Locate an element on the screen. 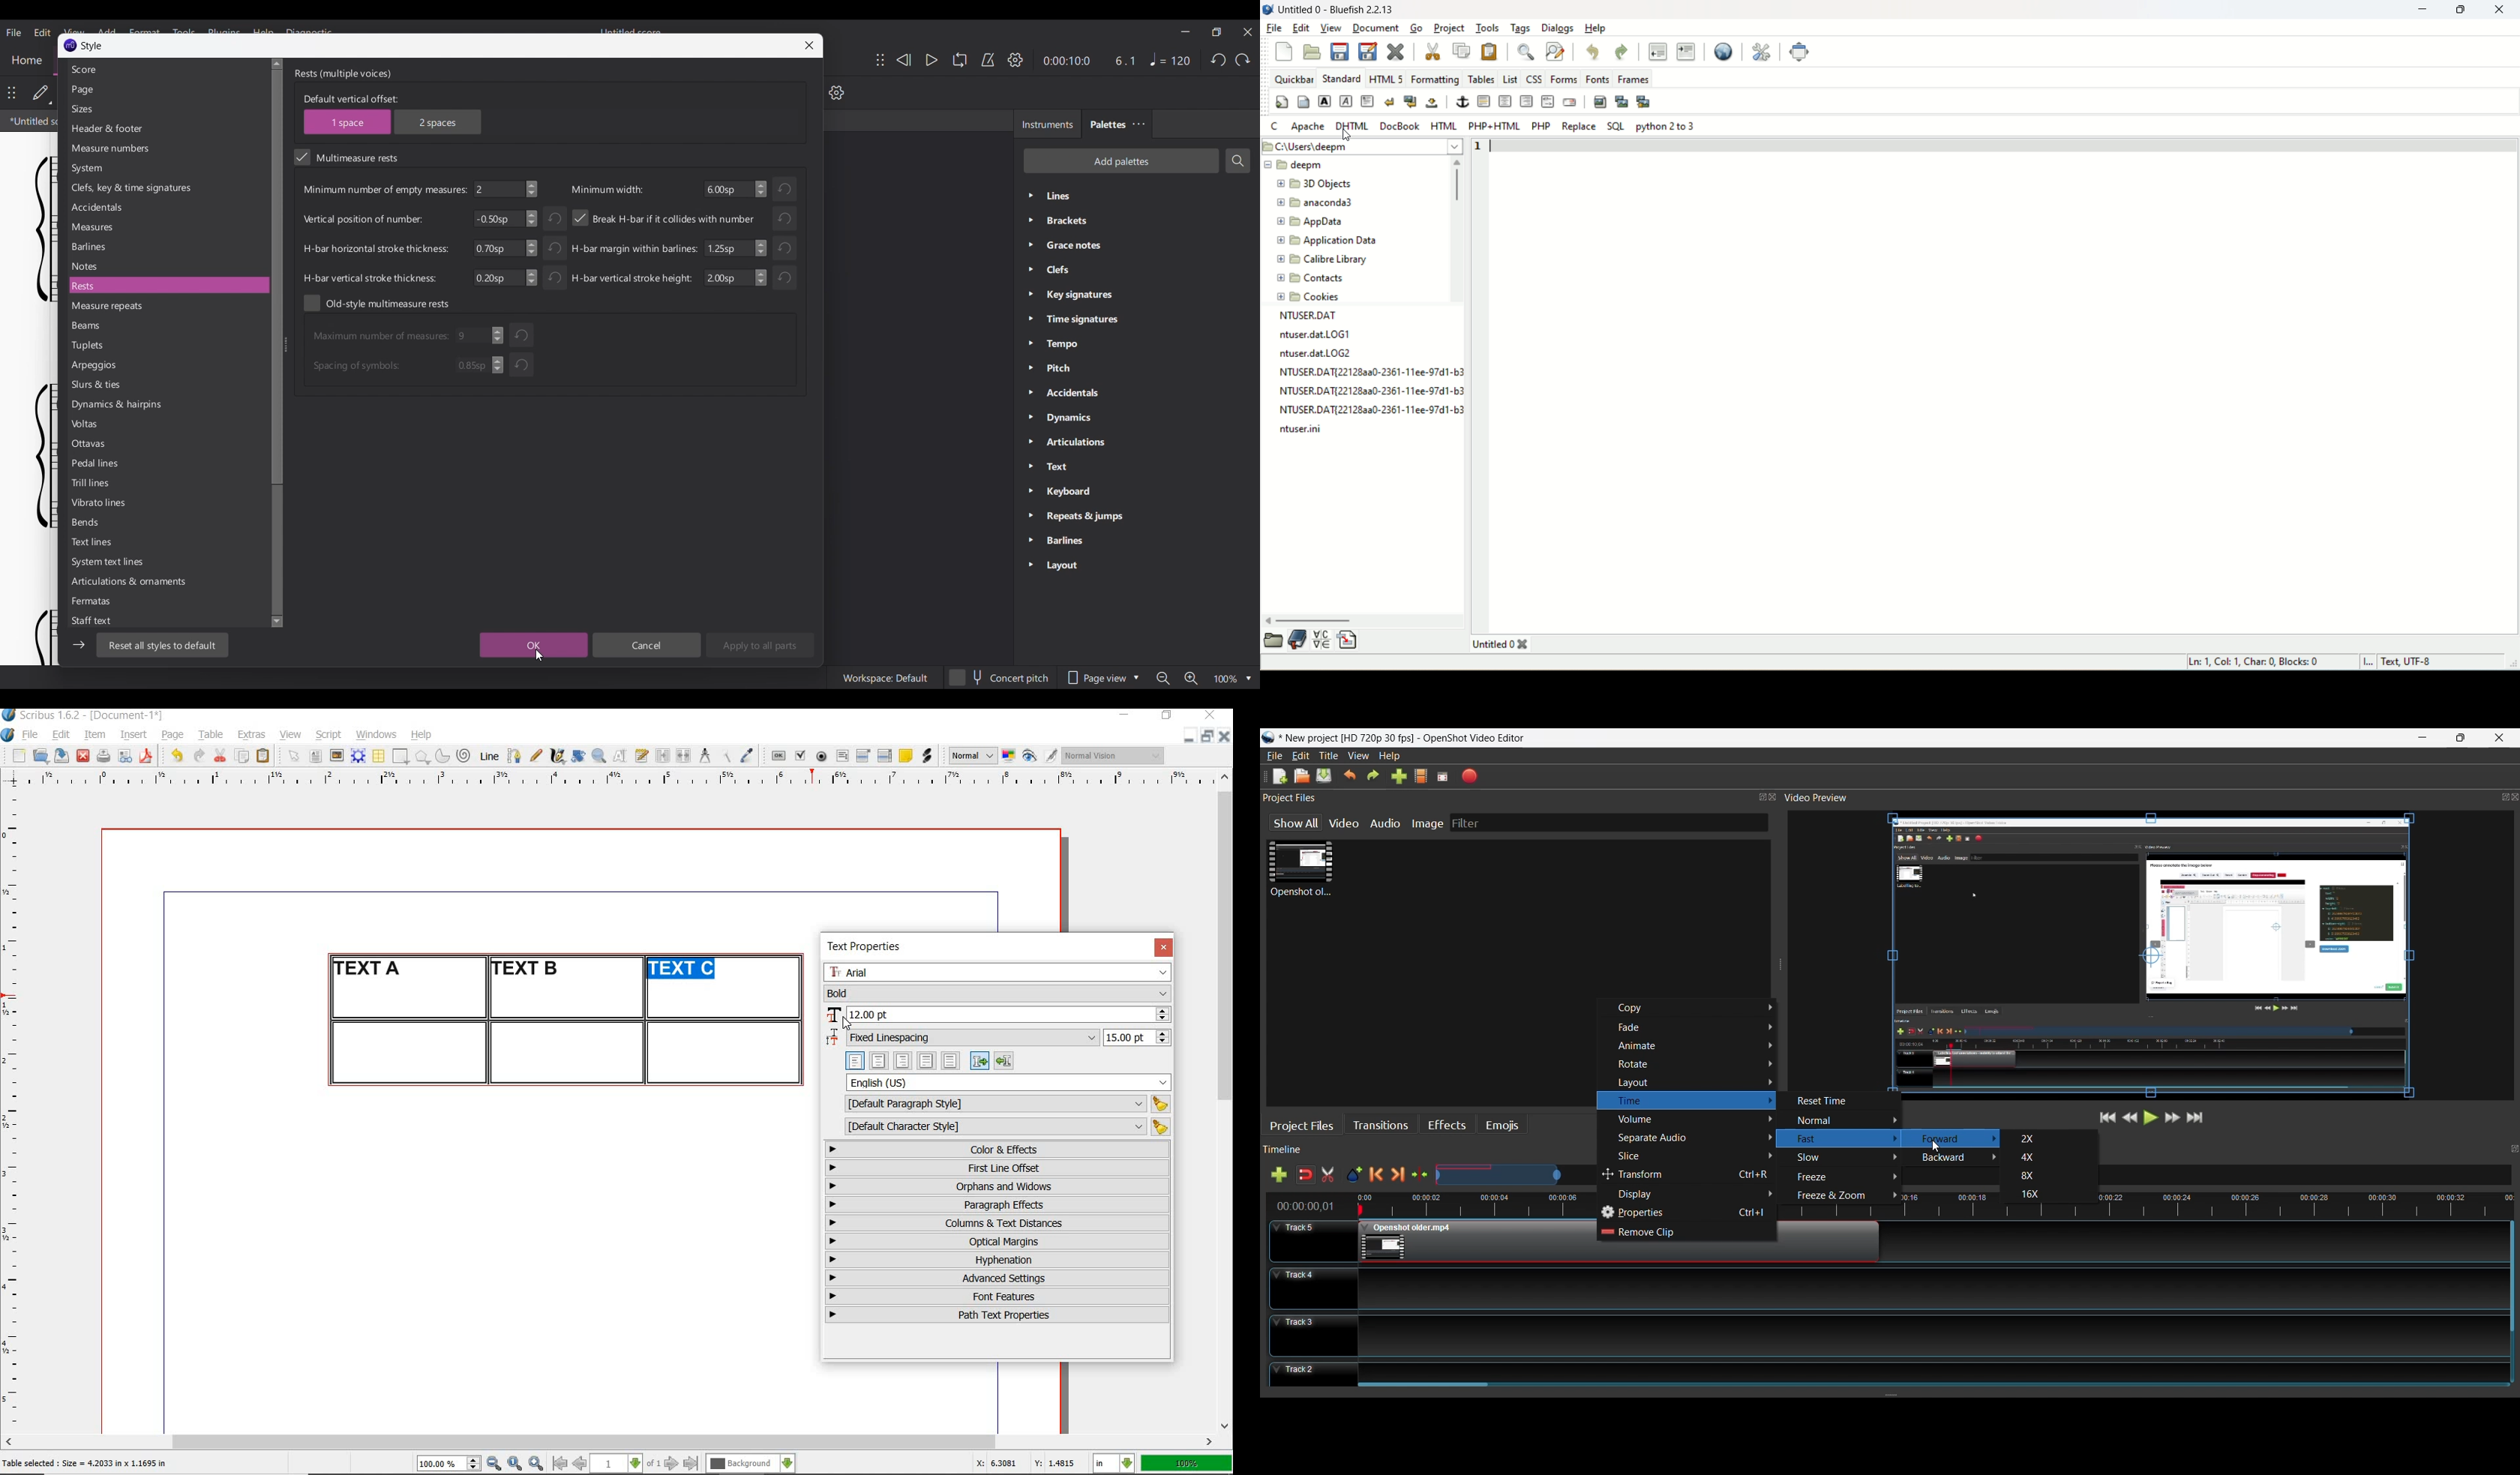 The image size is (2520, 1484). file is located at coordinates (32, 735).